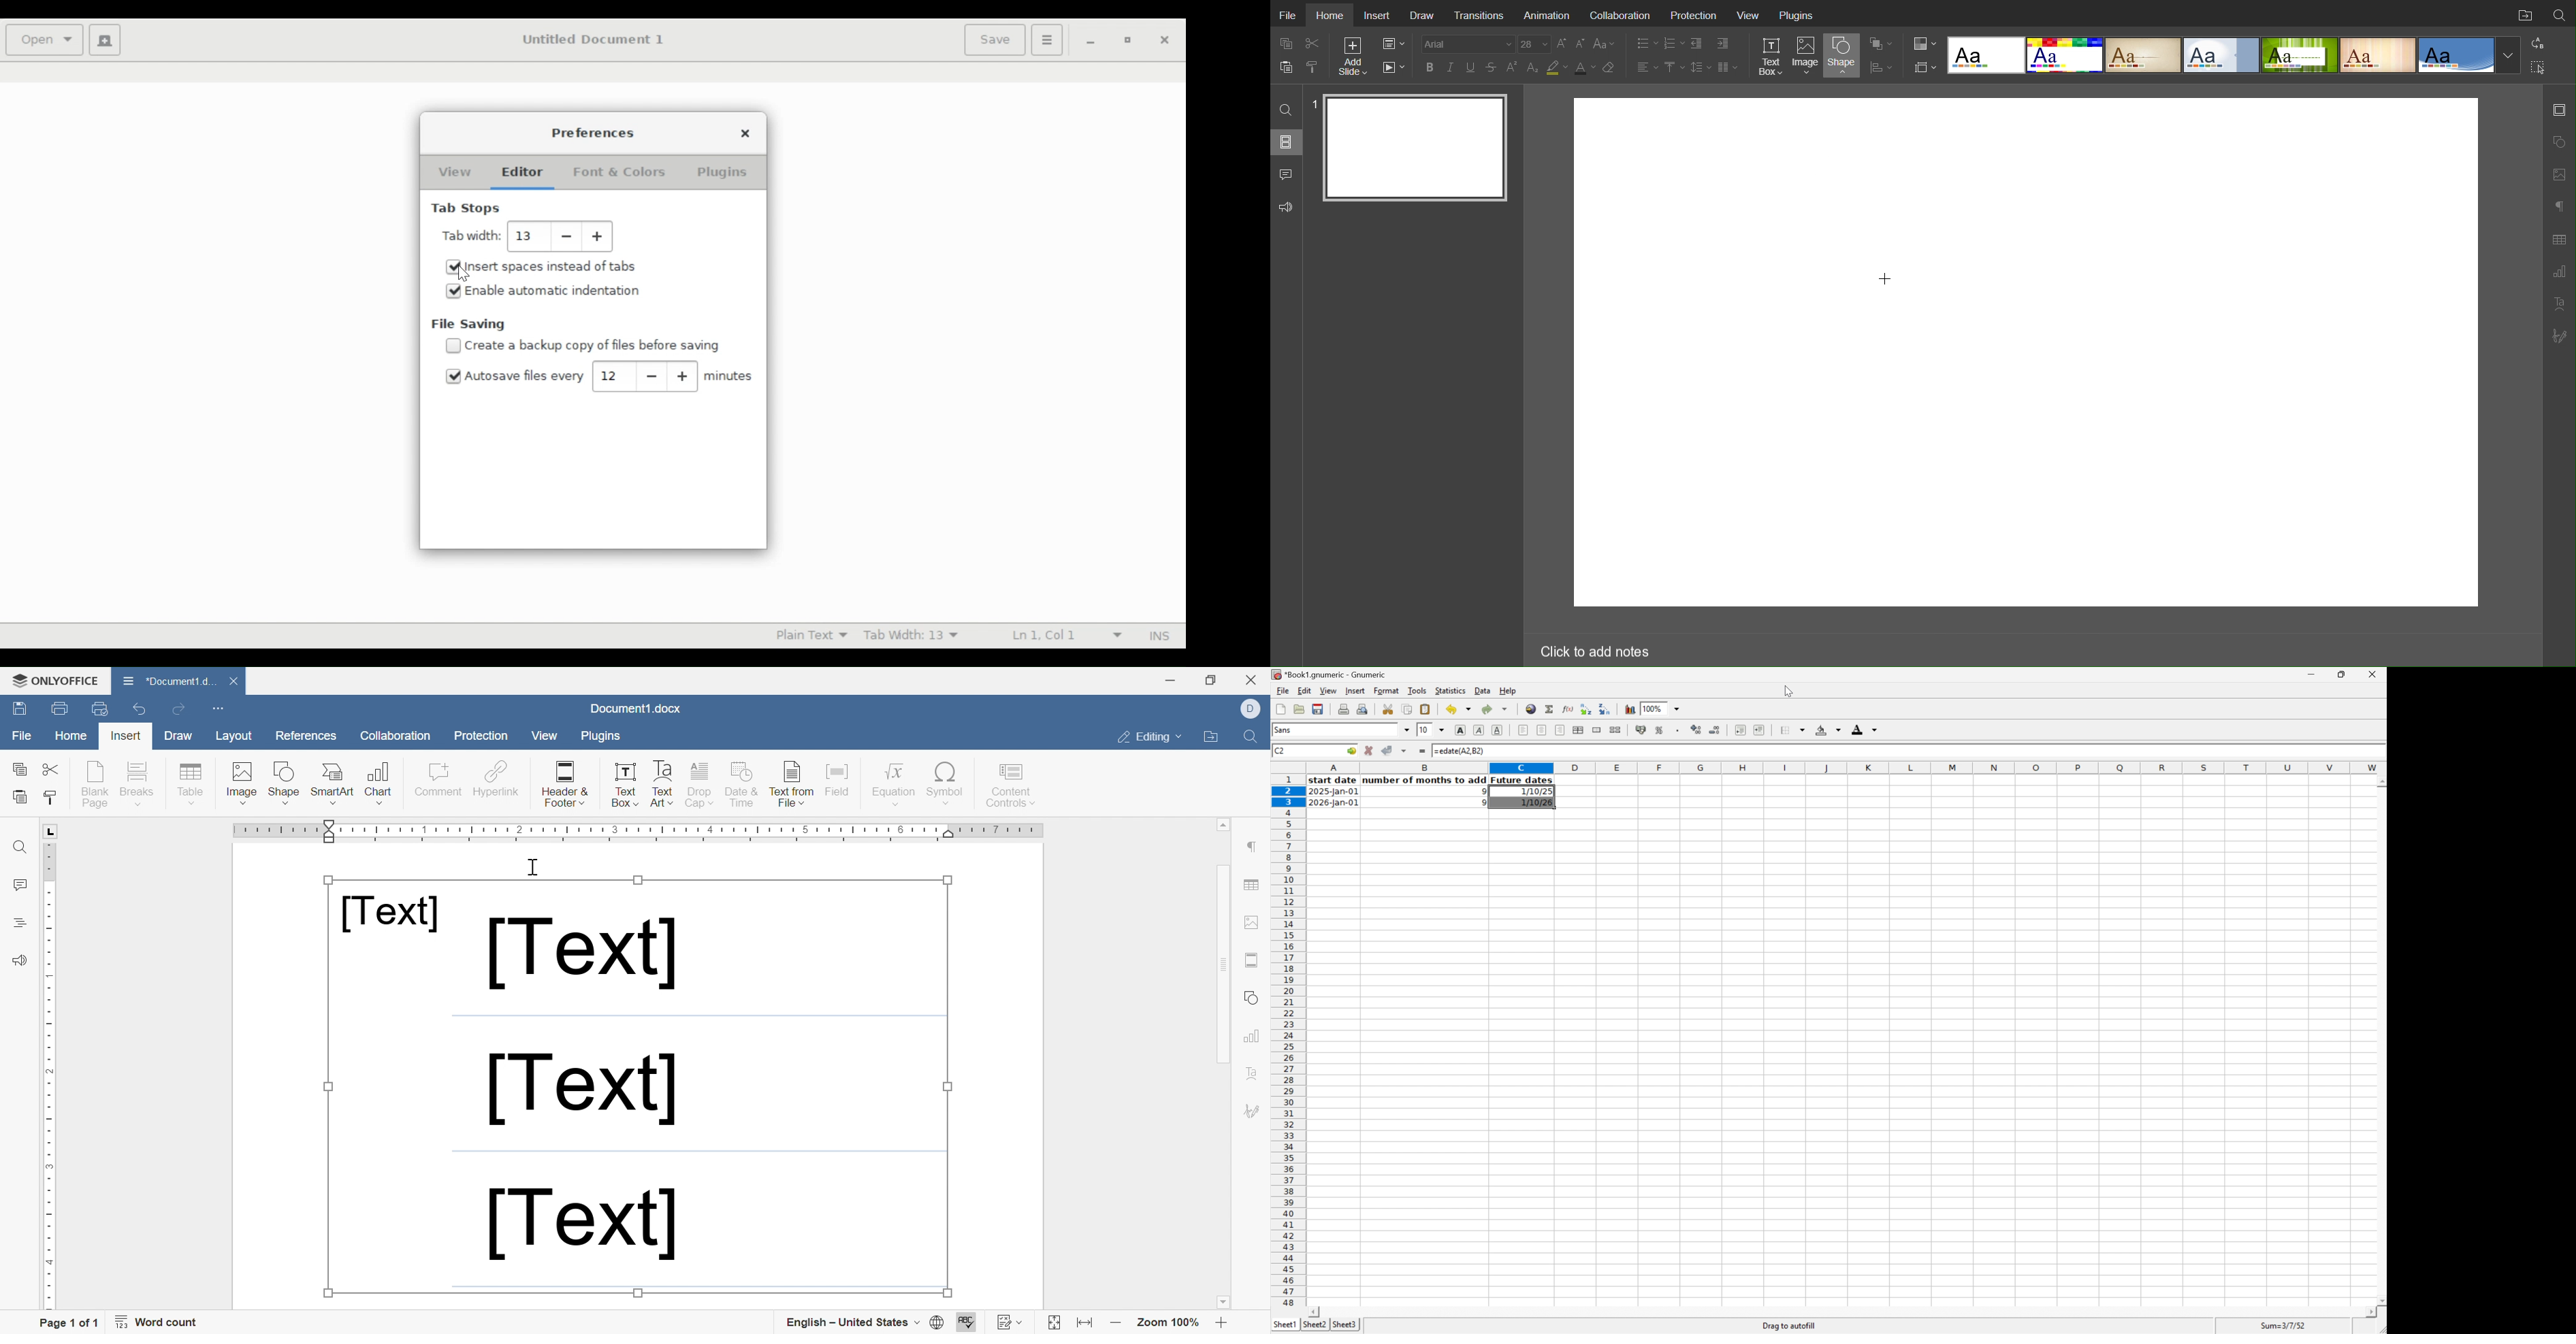  What do you see at coordinates (946, 785) in the screenshot?
I see `Symbol` at bounding box center [946, 785].